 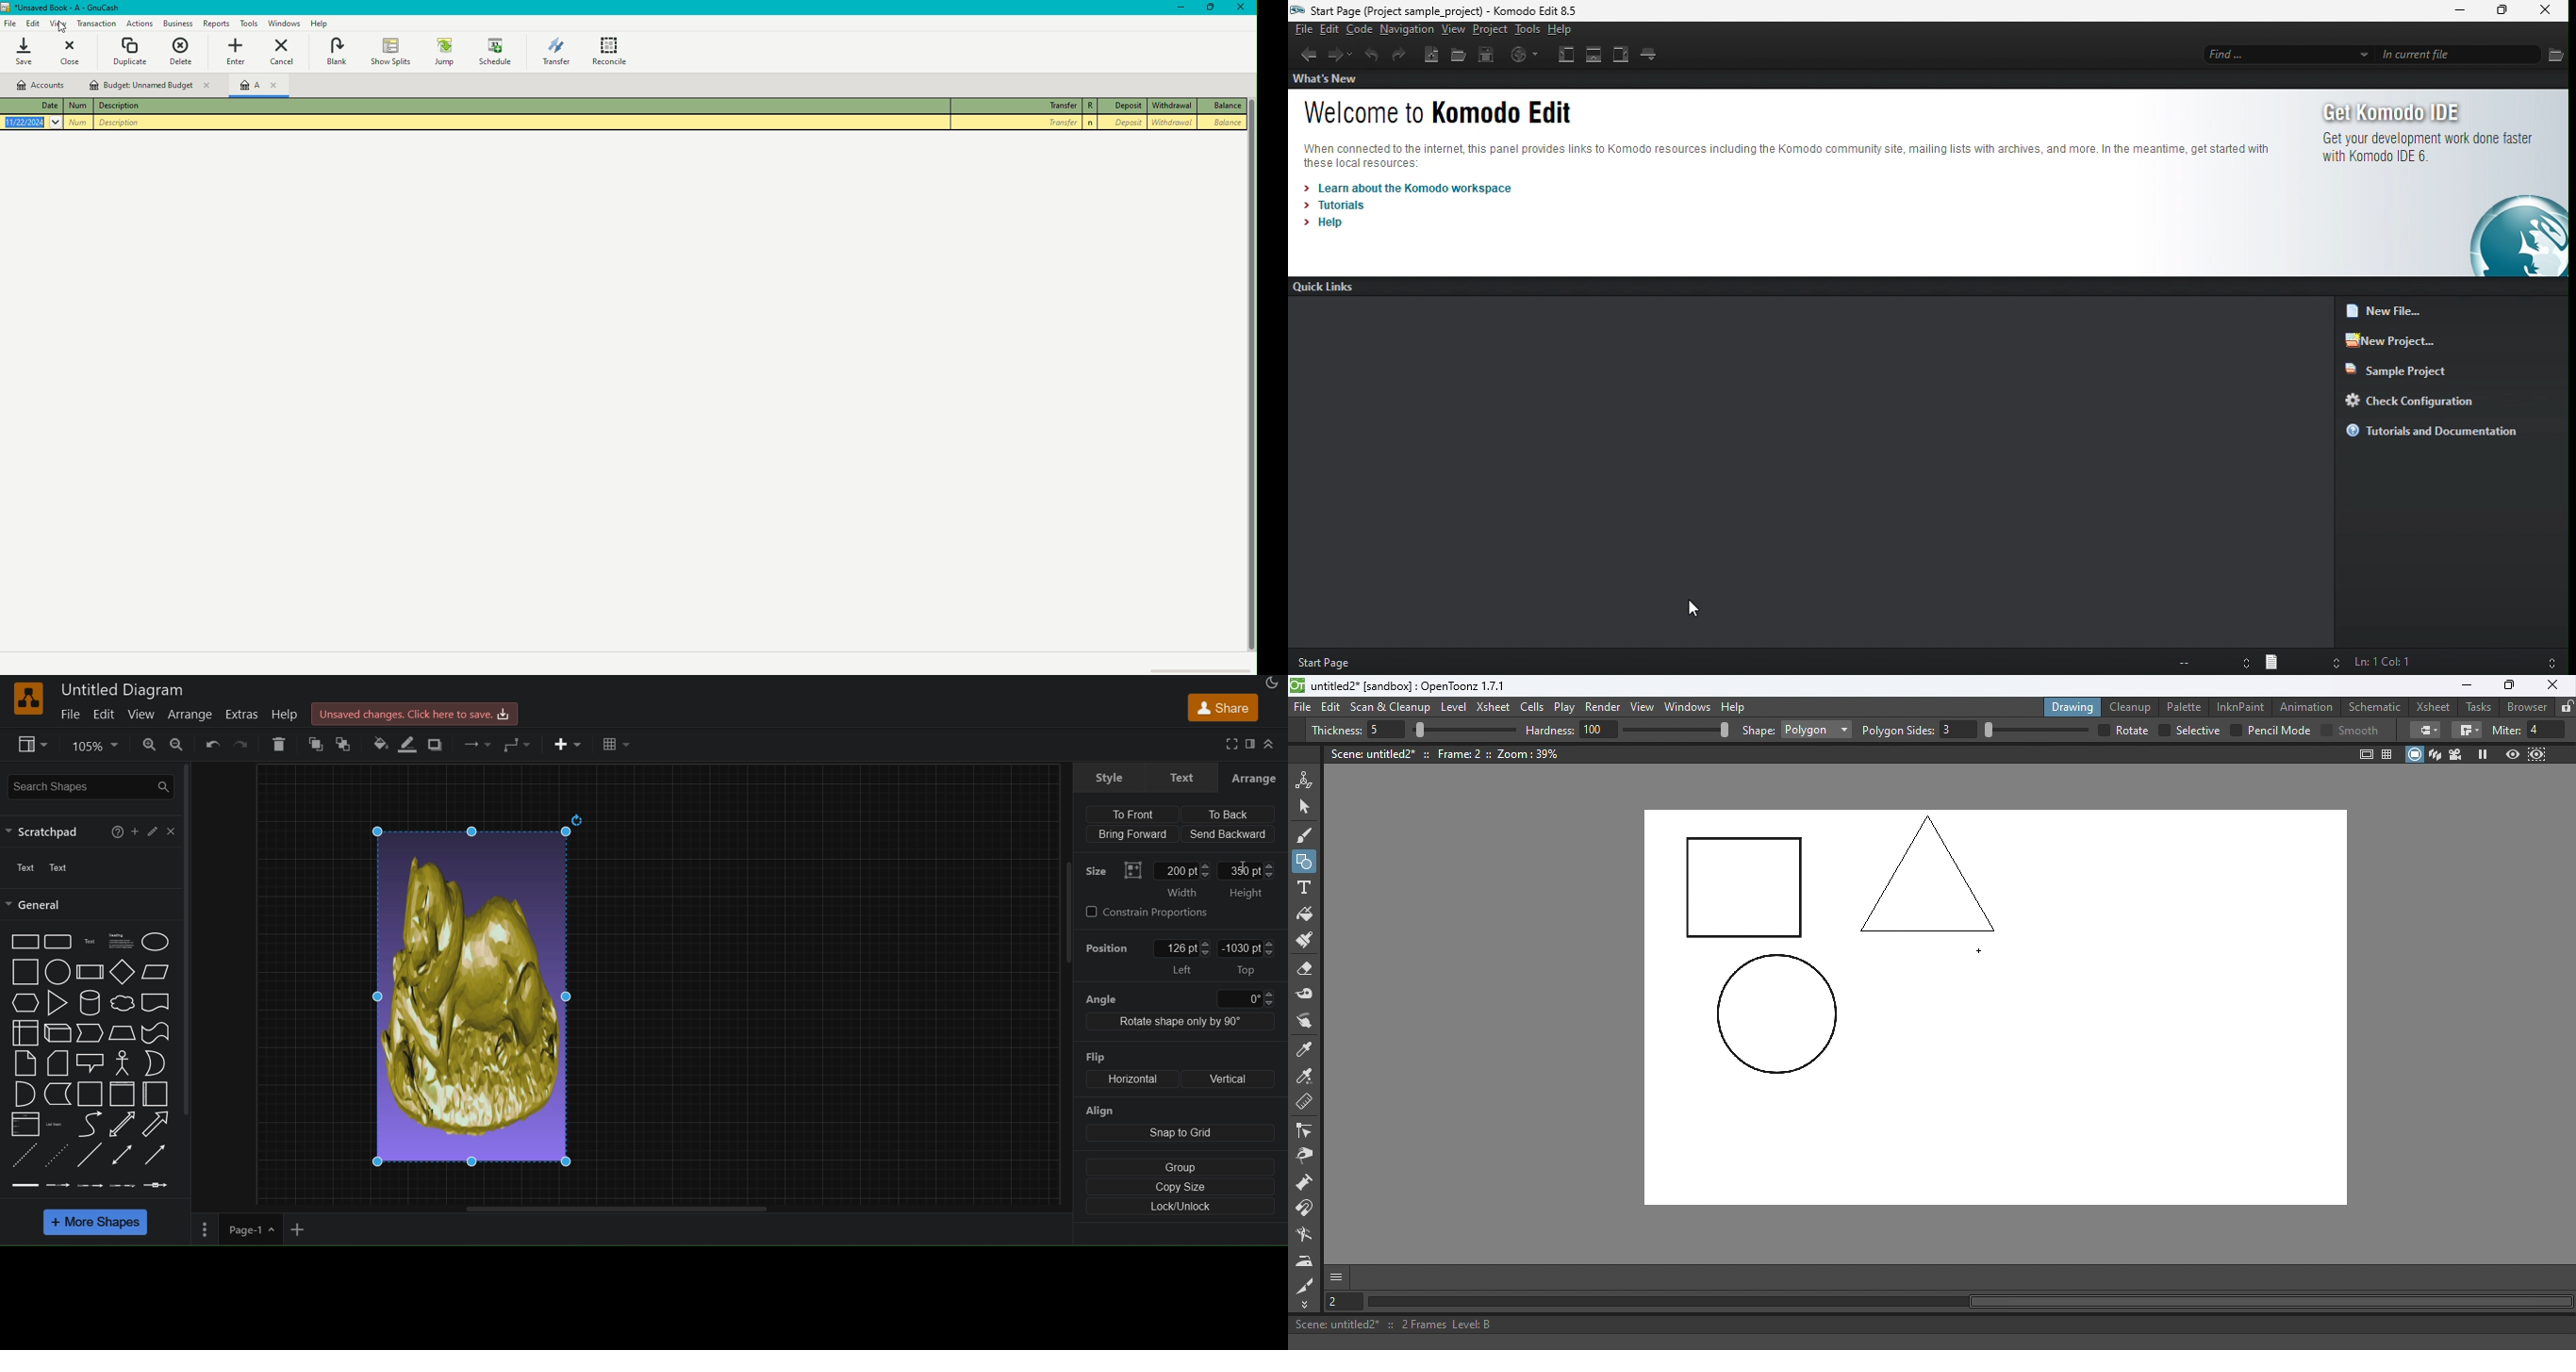 What do you see at coordinates (2288, 52) in the screenshot?
I see `find` at bounding box center [2288, 52].